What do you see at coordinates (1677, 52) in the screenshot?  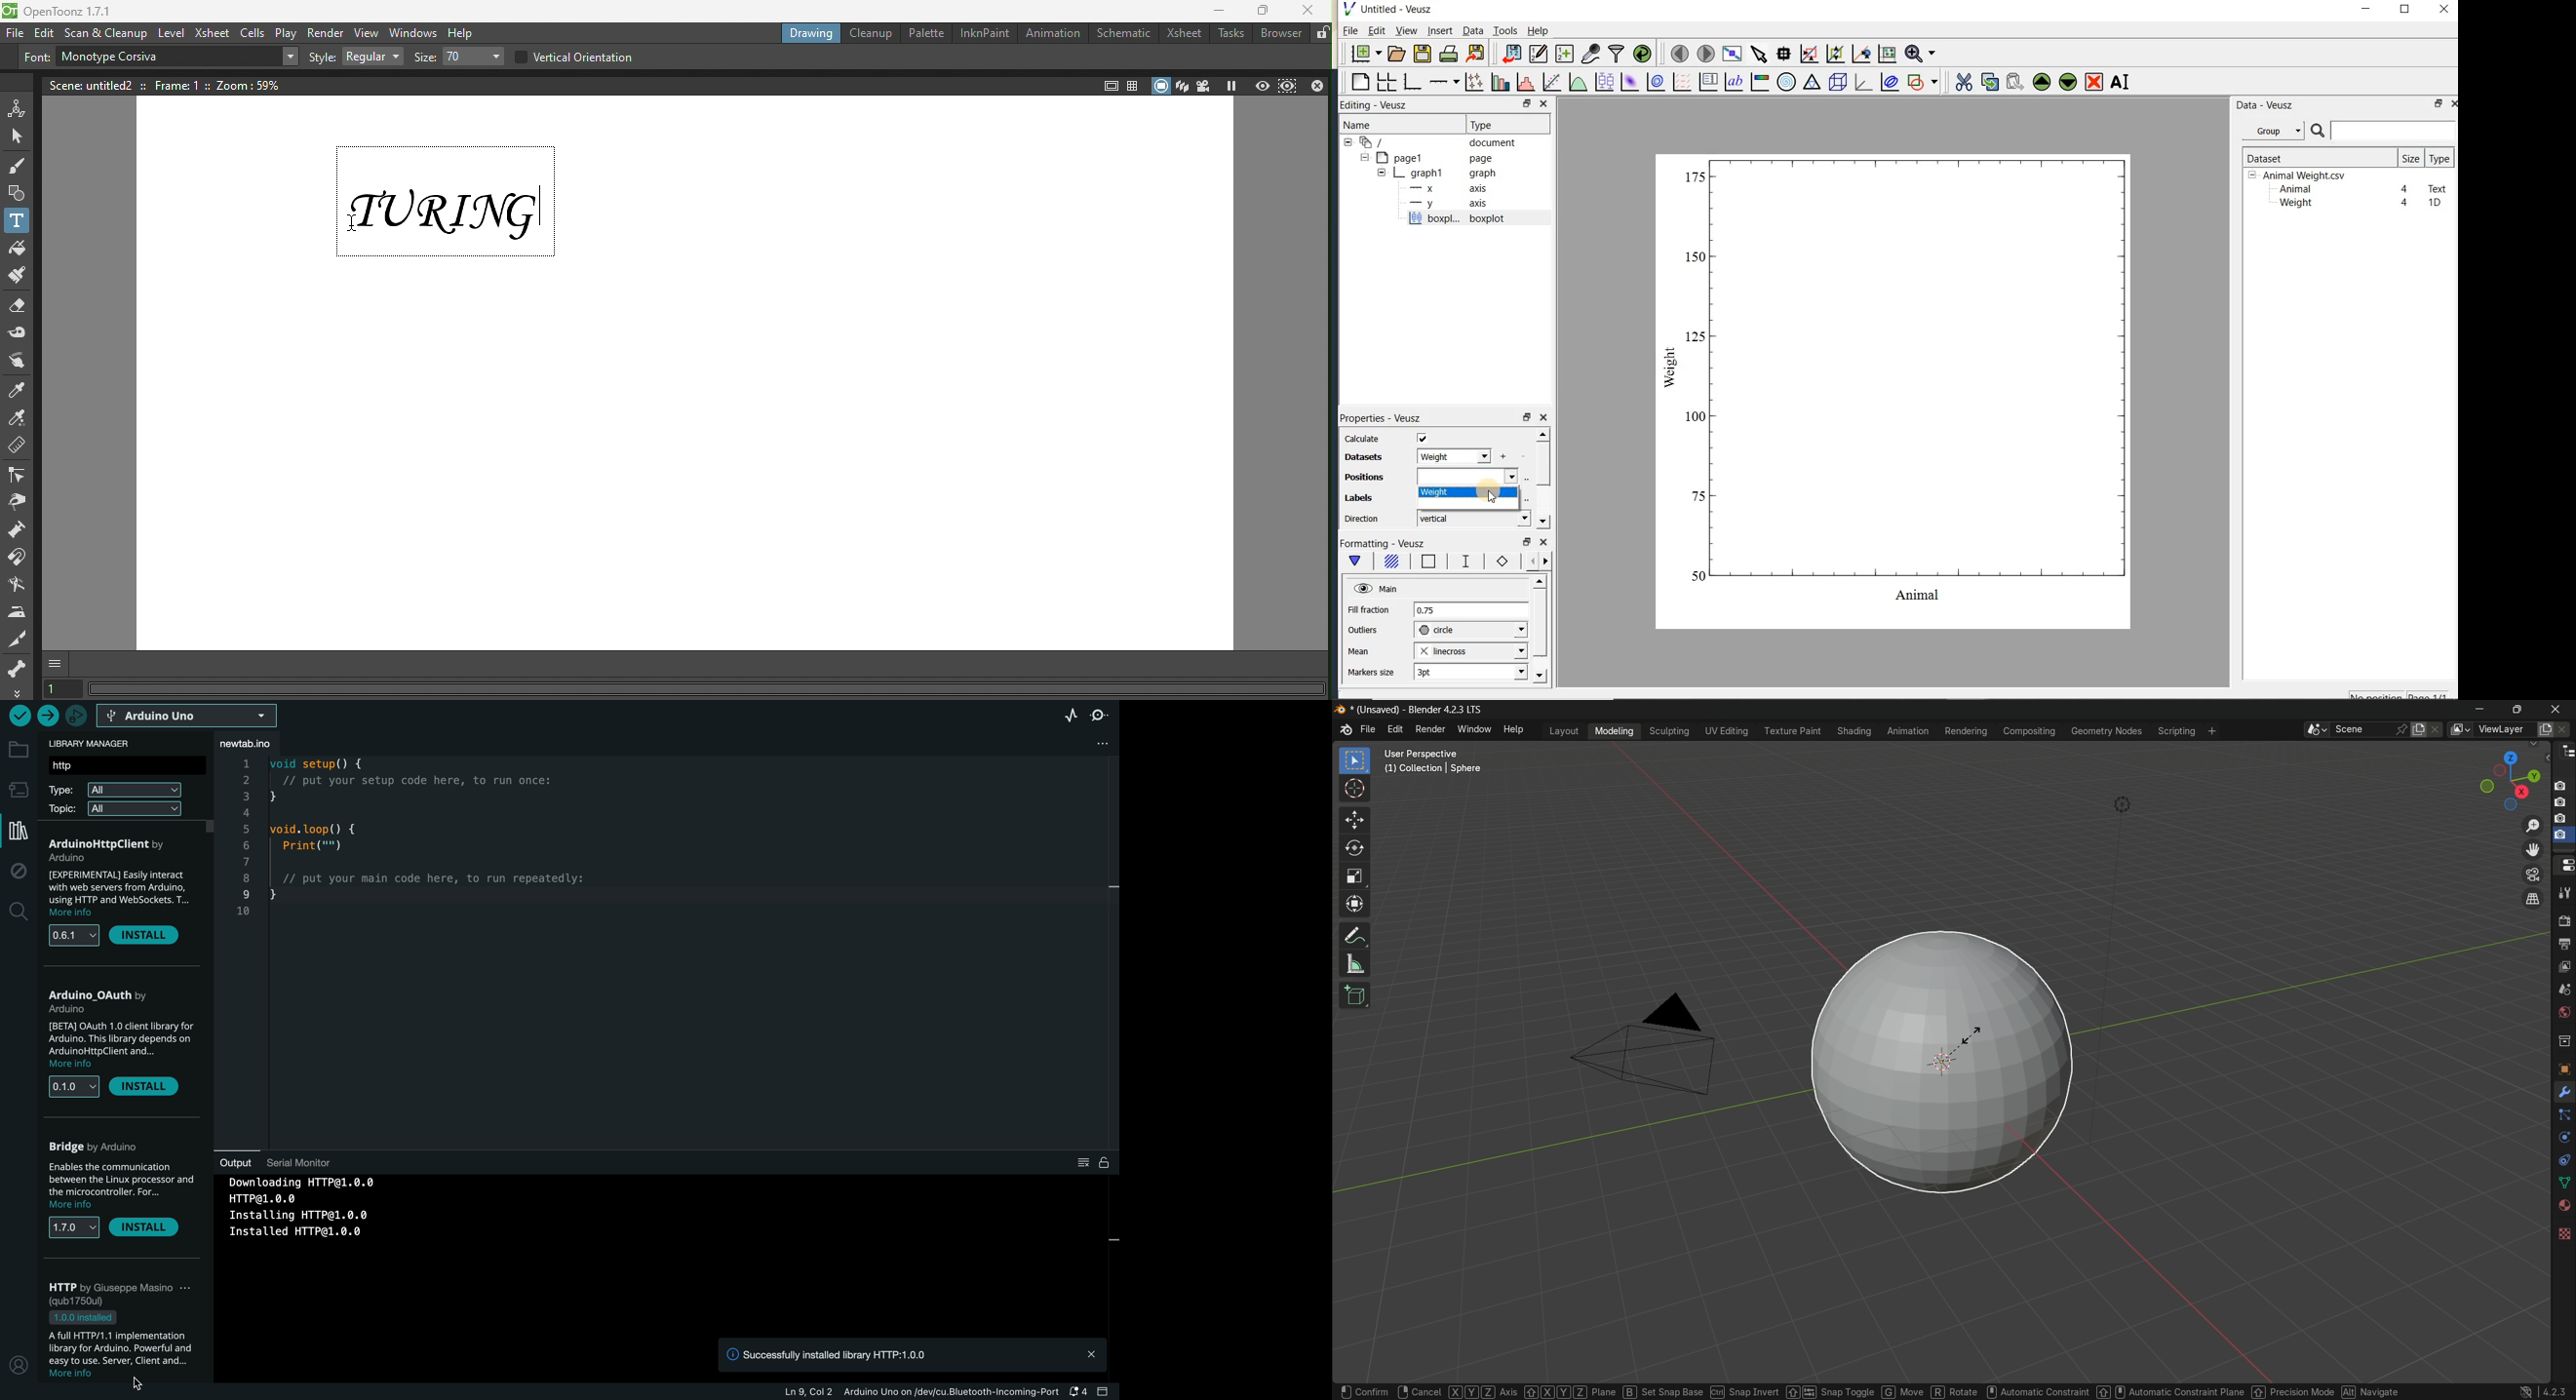 I see `move to the previous page` at bounding box center [1677, 52].